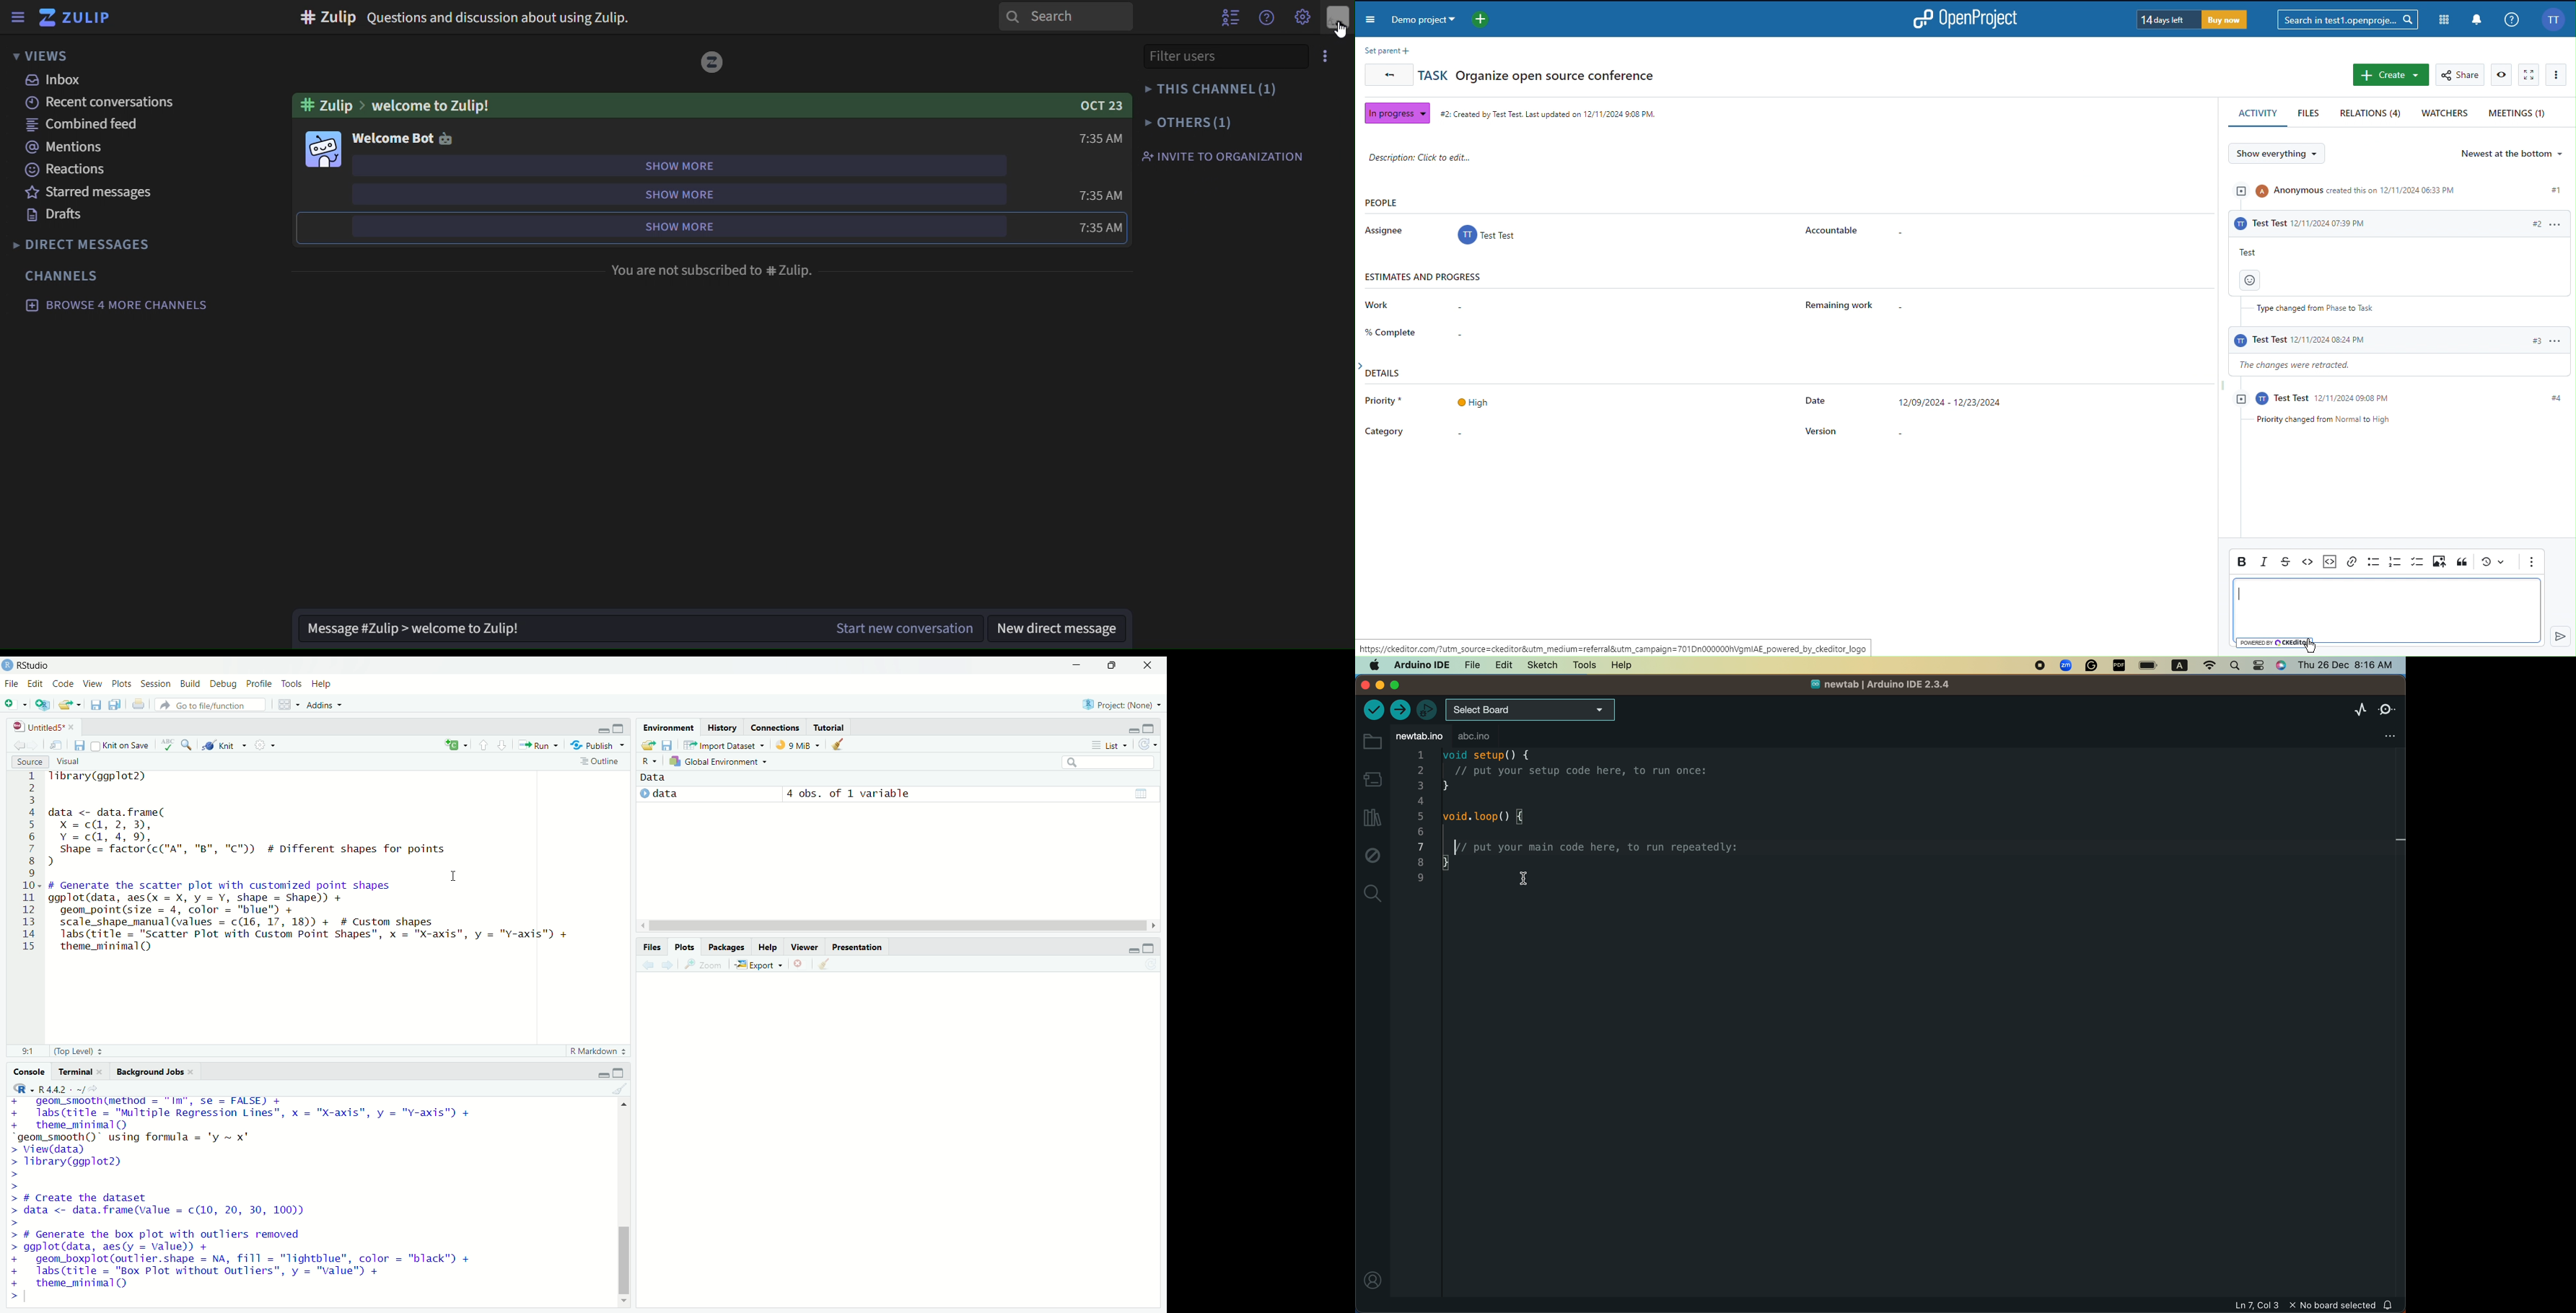  What do you see at coordinates (121, 745) in the screenshot?
I see `Knit on Save` at bounding box center [121, 745].